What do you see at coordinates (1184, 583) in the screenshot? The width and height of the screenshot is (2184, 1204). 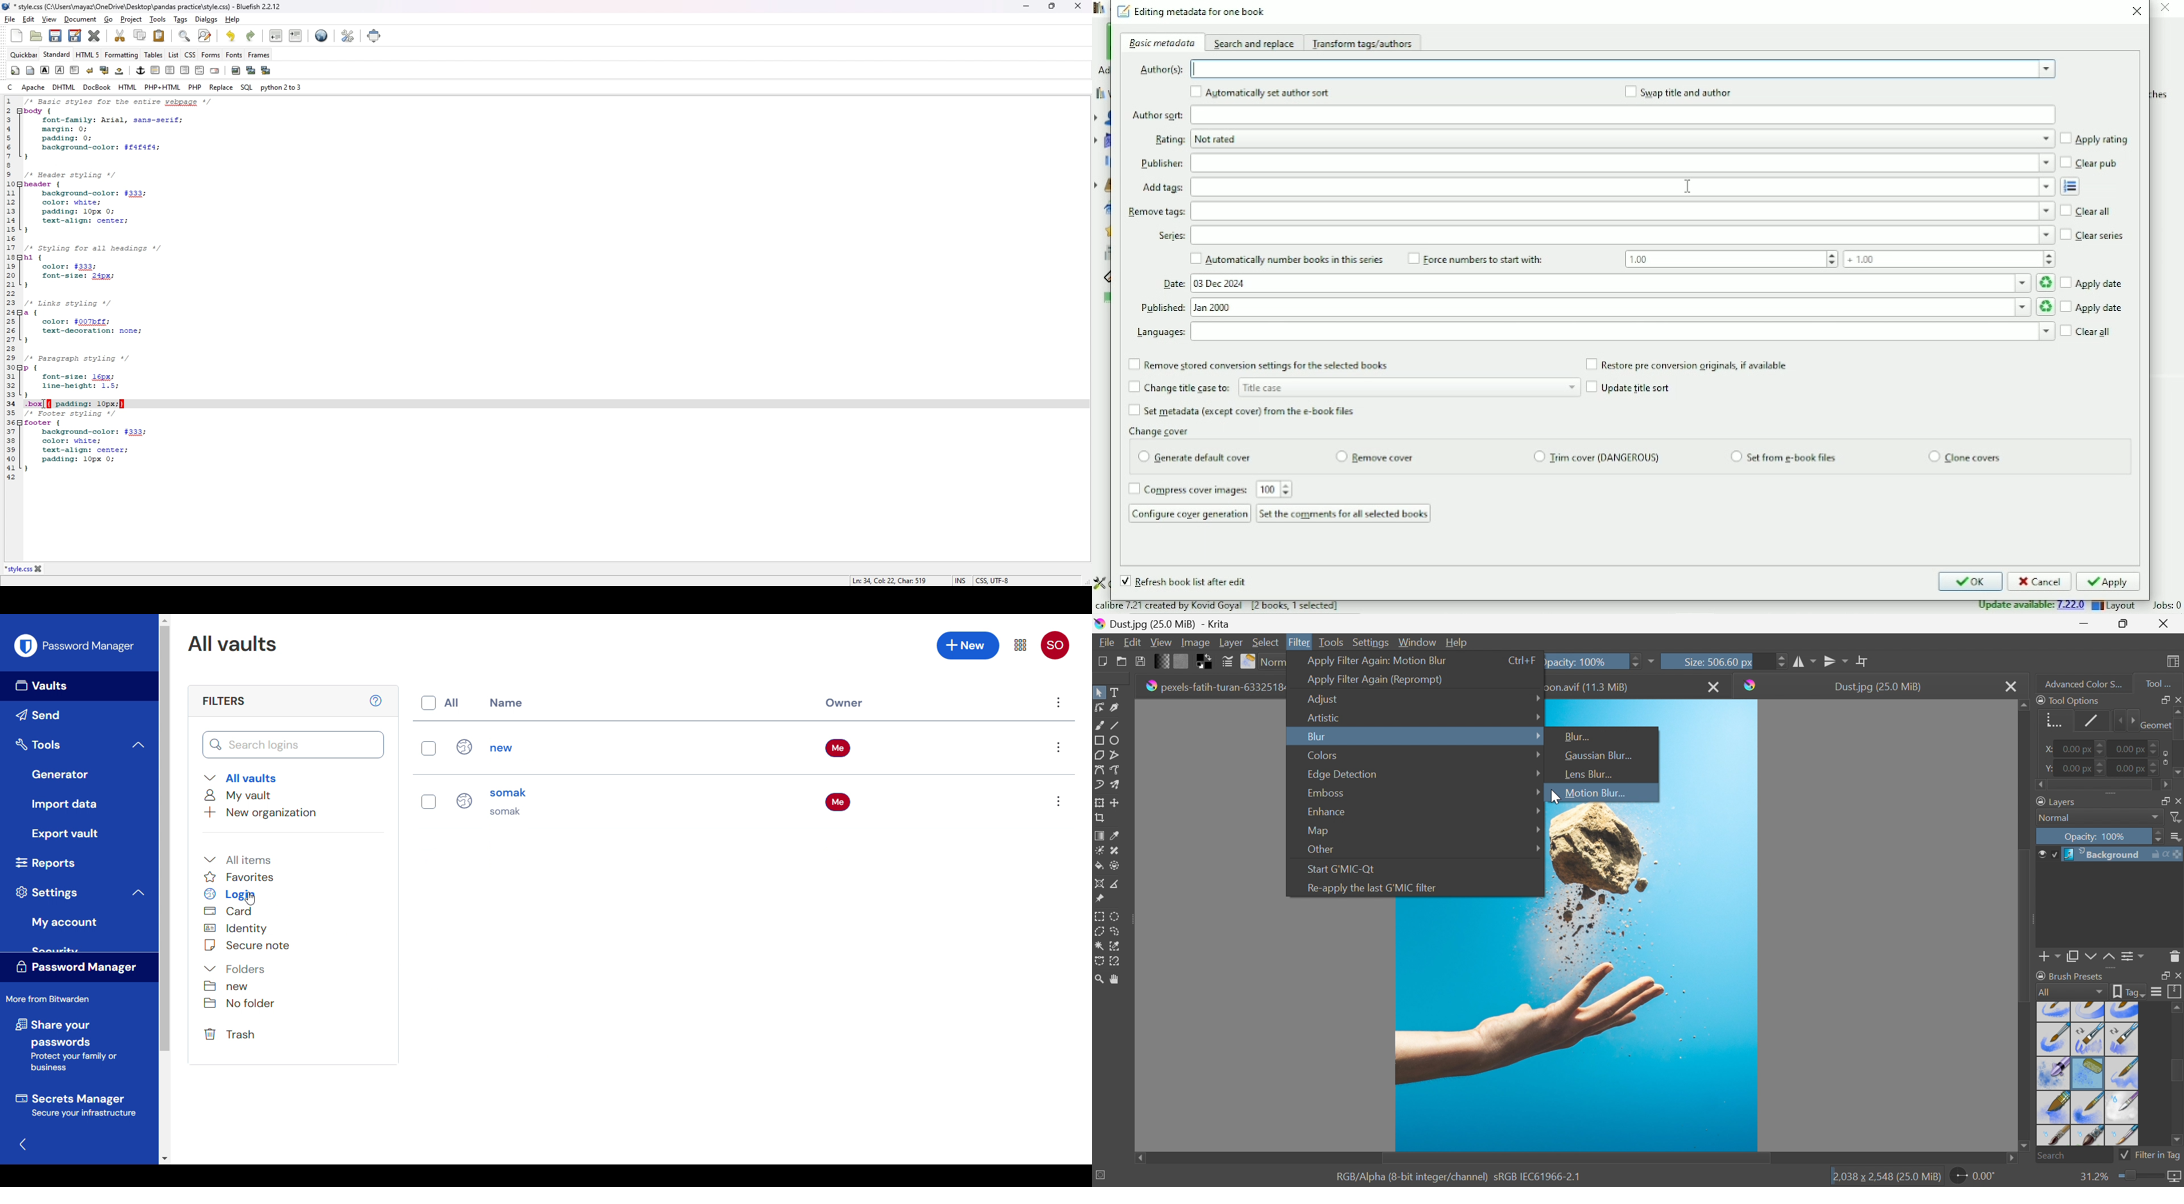 I see `Refresh book list after edit` at bounding box center [1184, 583].